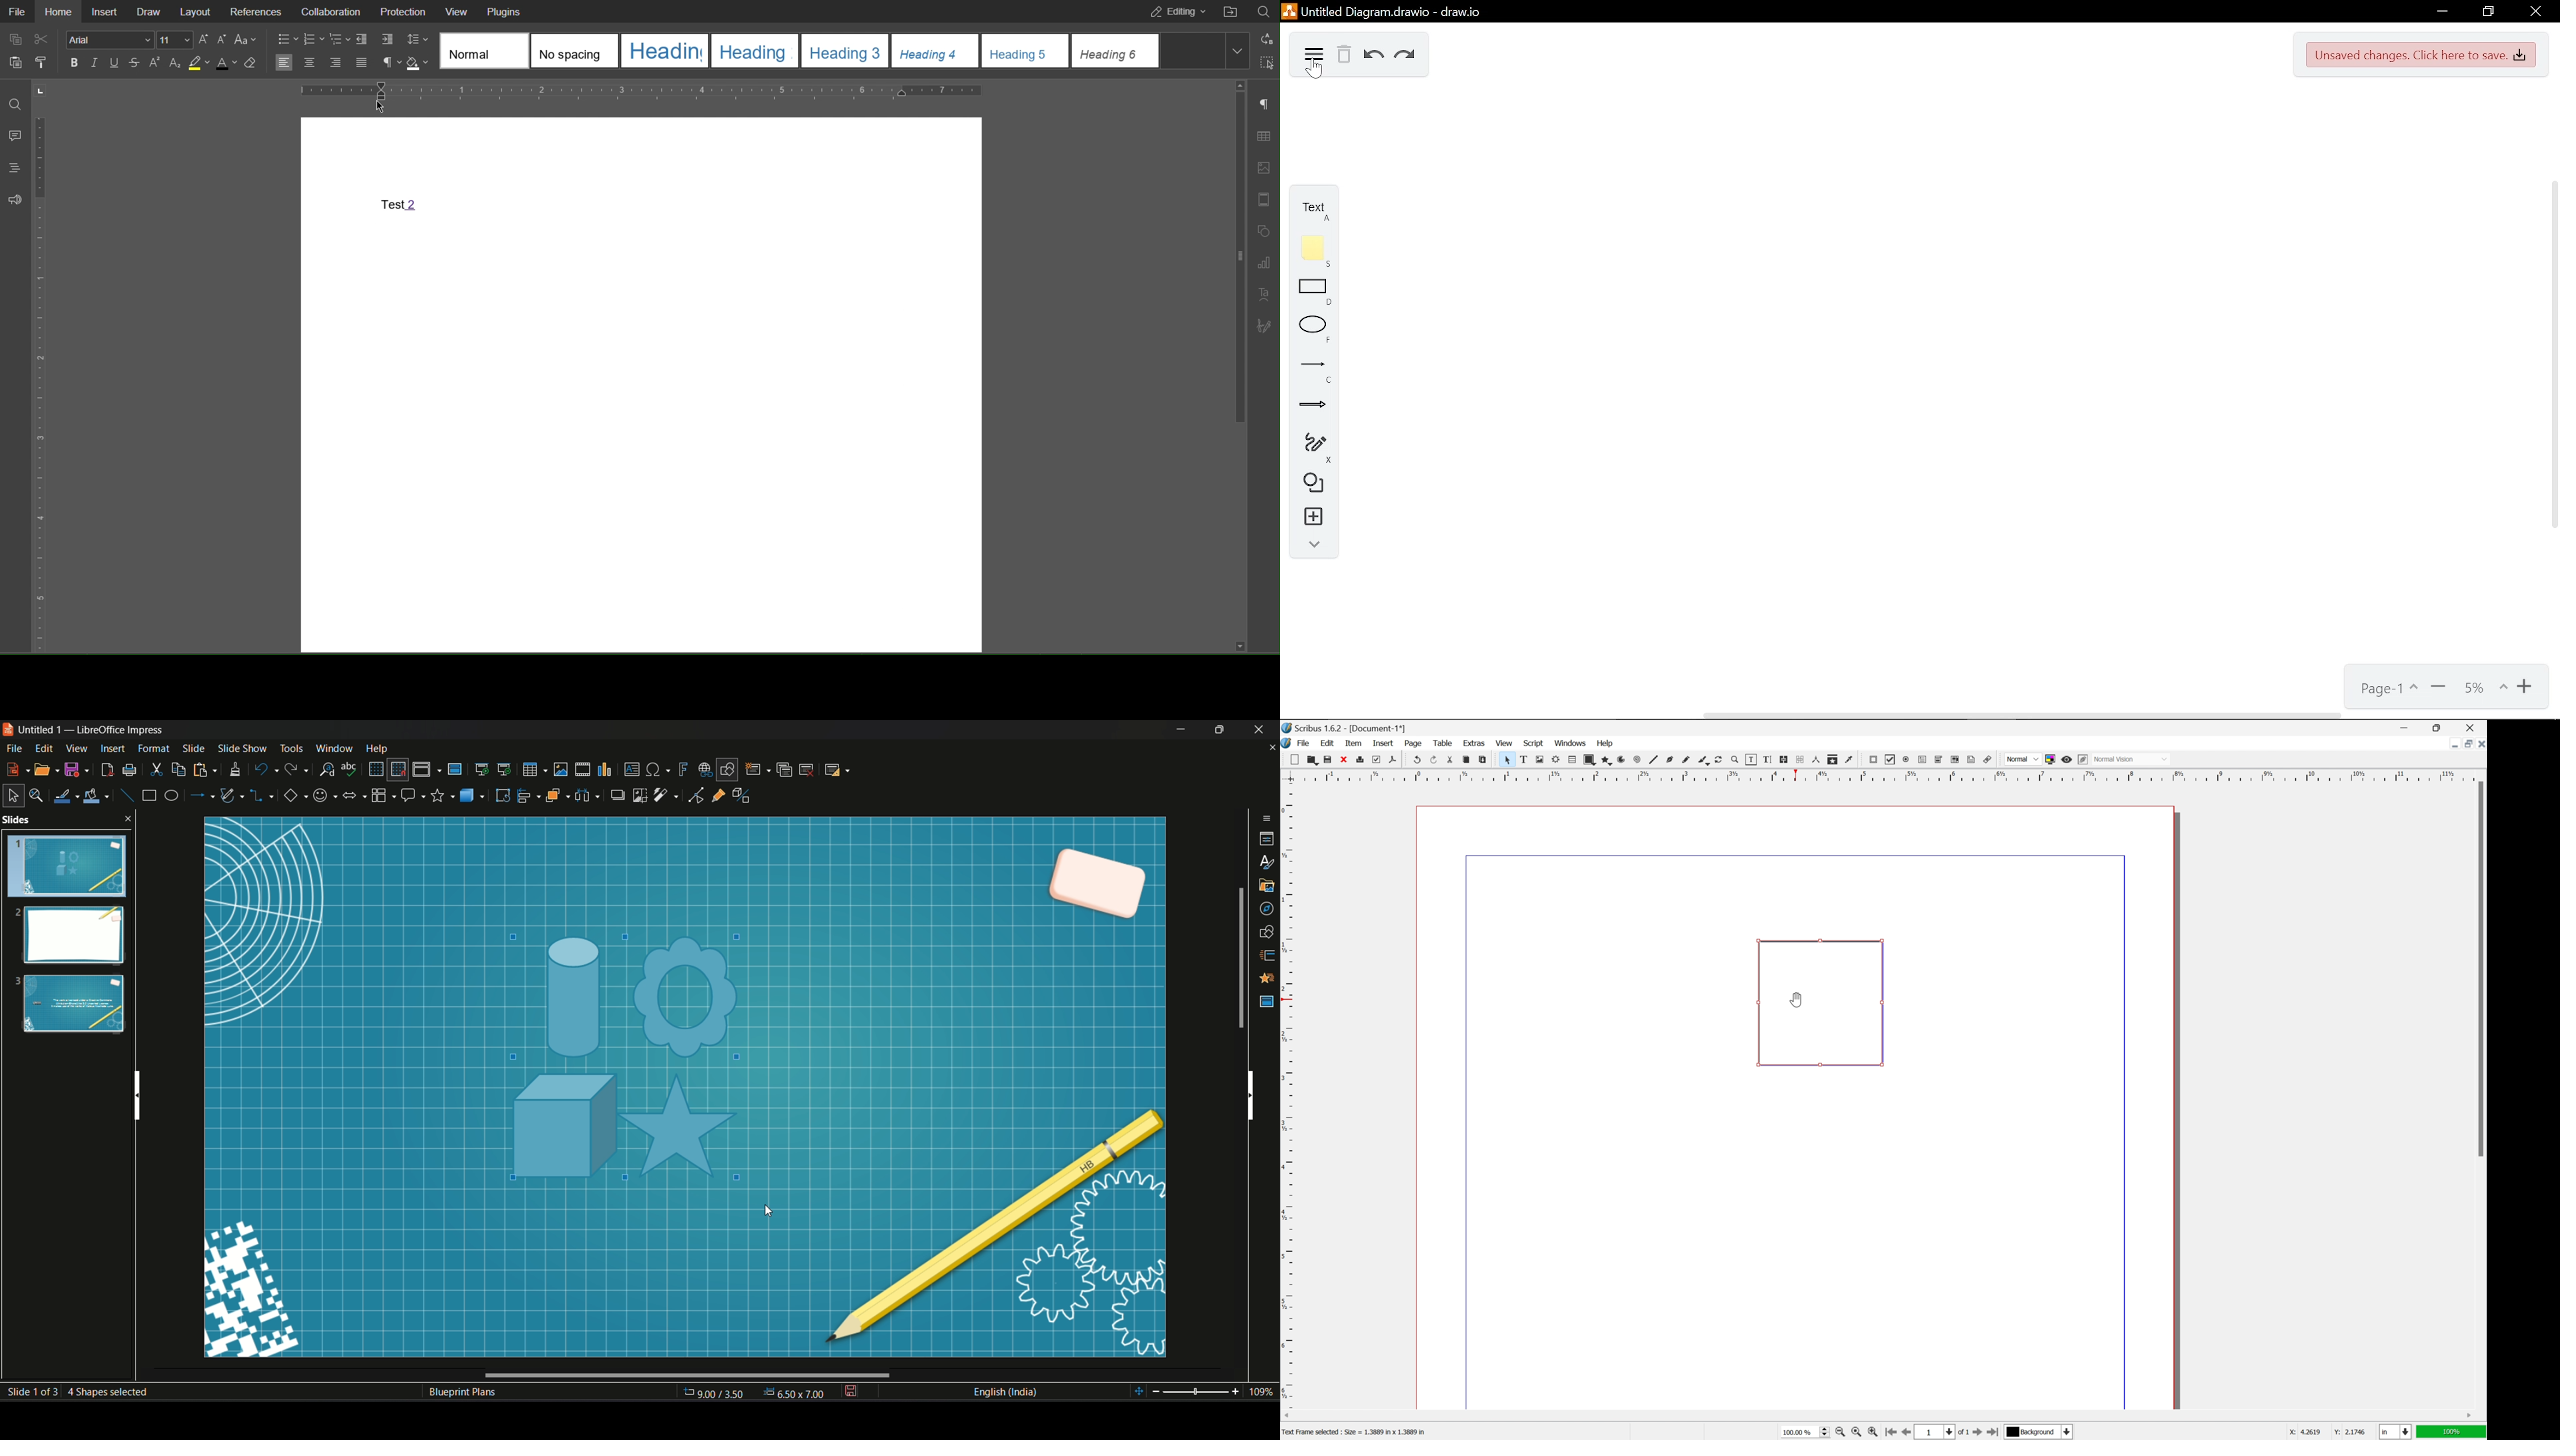 The image size is (2576, 1456). What do you see at coordinates (226, 64) in the screenshot?
I see `Text Color` at bounding box center [226, 64].